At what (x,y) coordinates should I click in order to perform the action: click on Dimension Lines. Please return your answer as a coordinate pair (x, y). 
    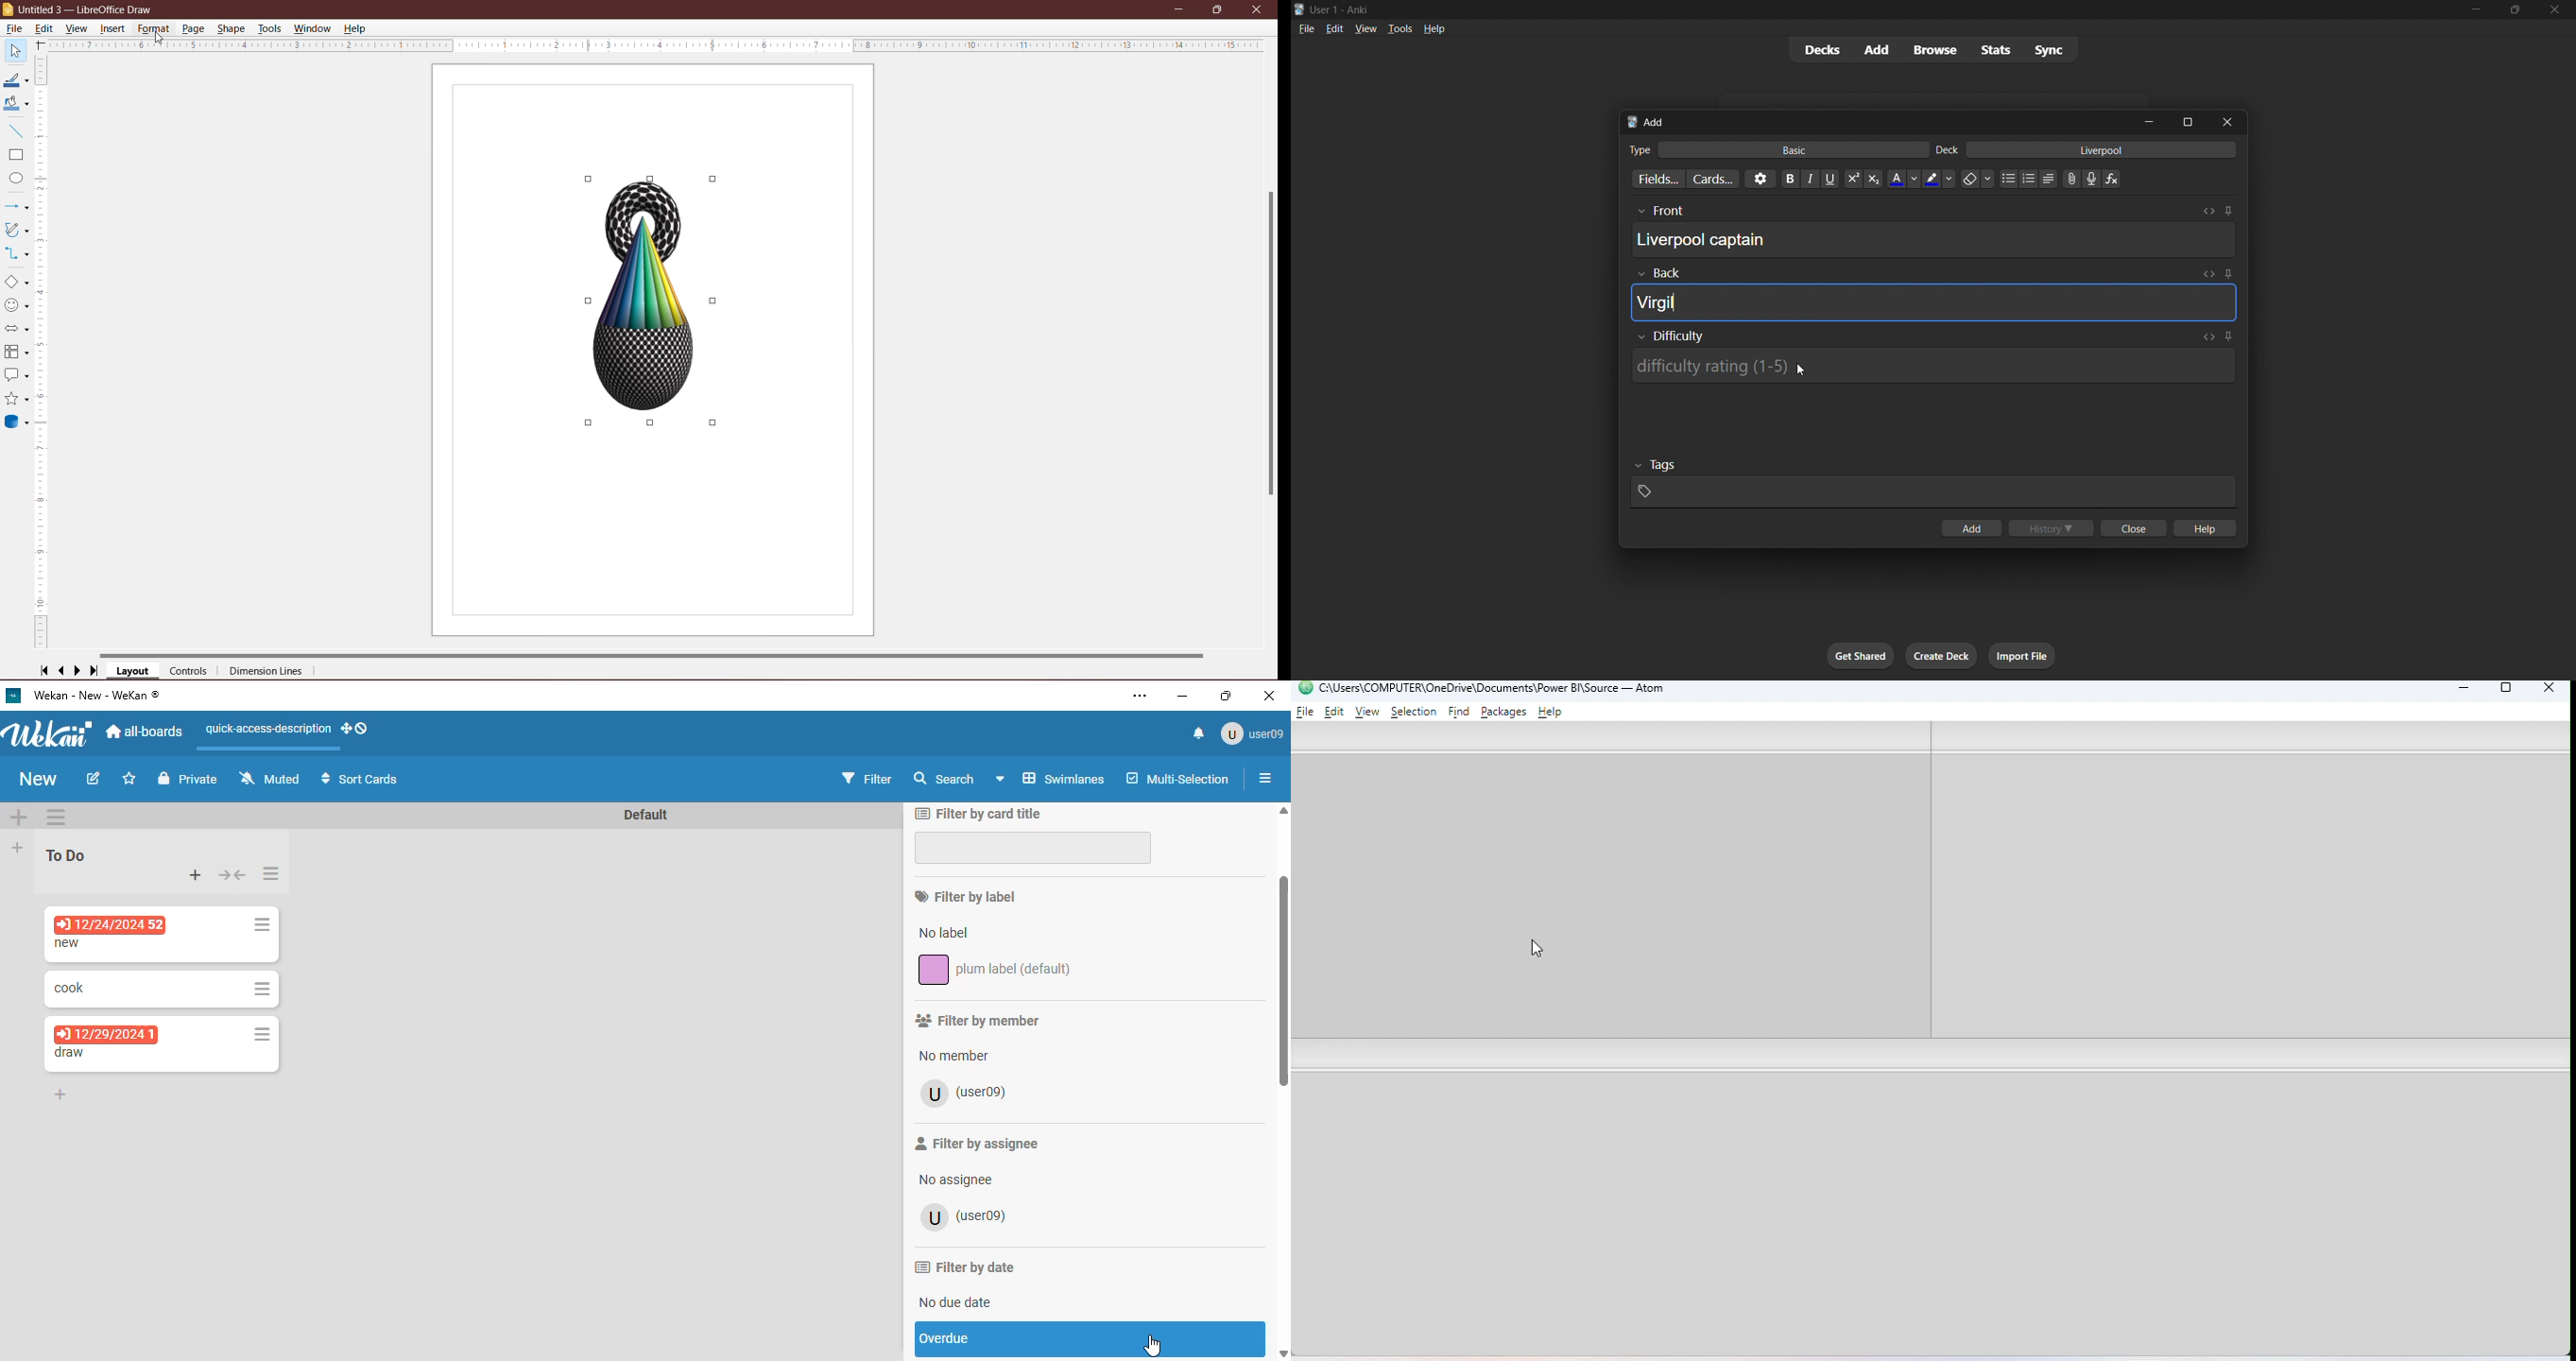
    Looking at the image, I should click on (267, 672).